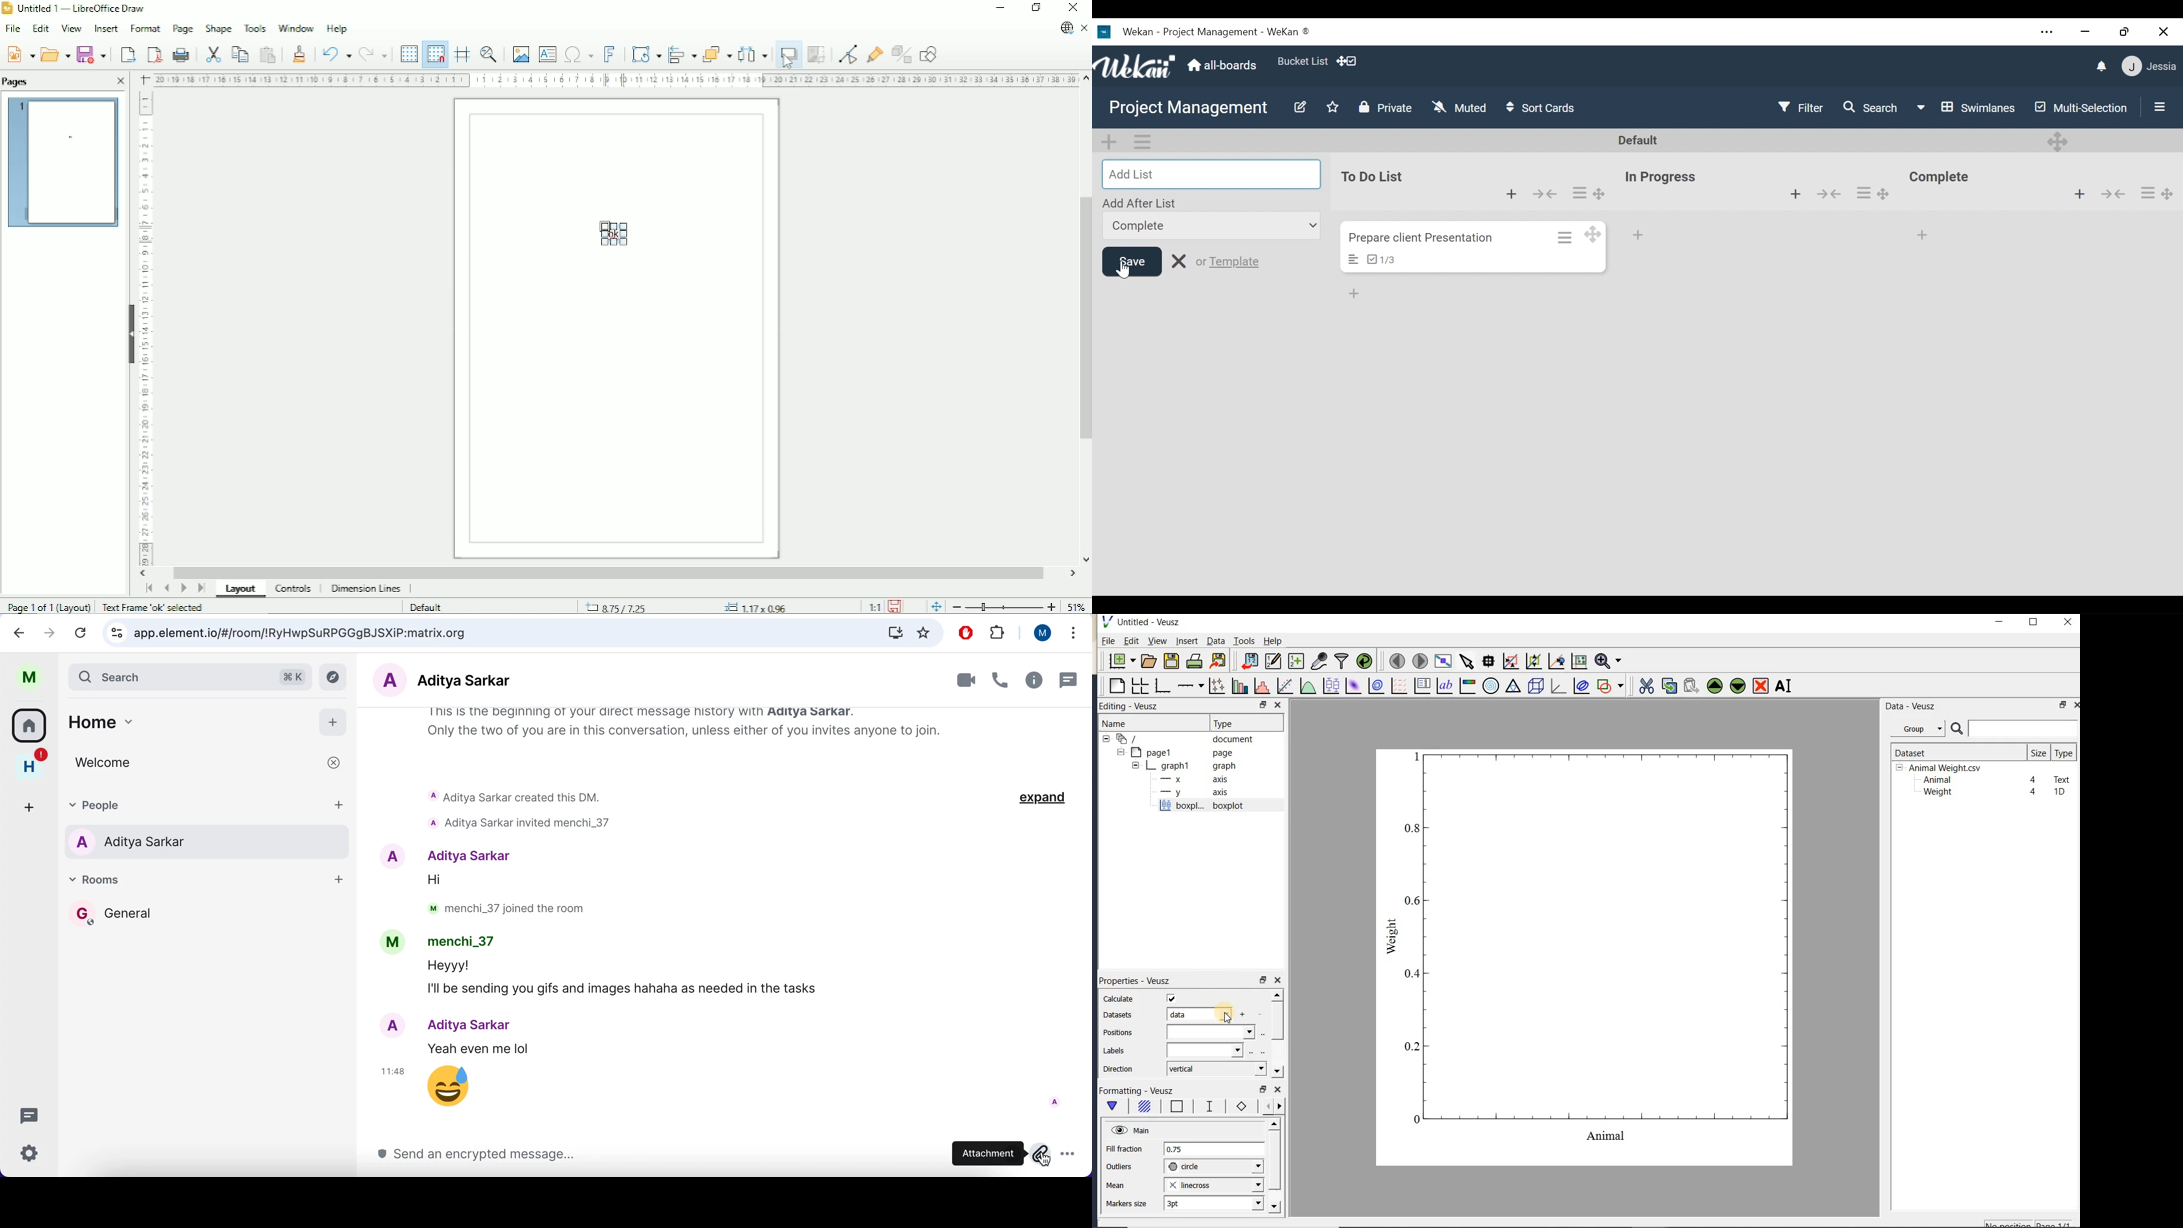 The width and height of the screenshot is (2184, 1232). What do you see at coordinates (1238, 263) in the screenshot?
I see `Template` at bounding box center [1238, 263].